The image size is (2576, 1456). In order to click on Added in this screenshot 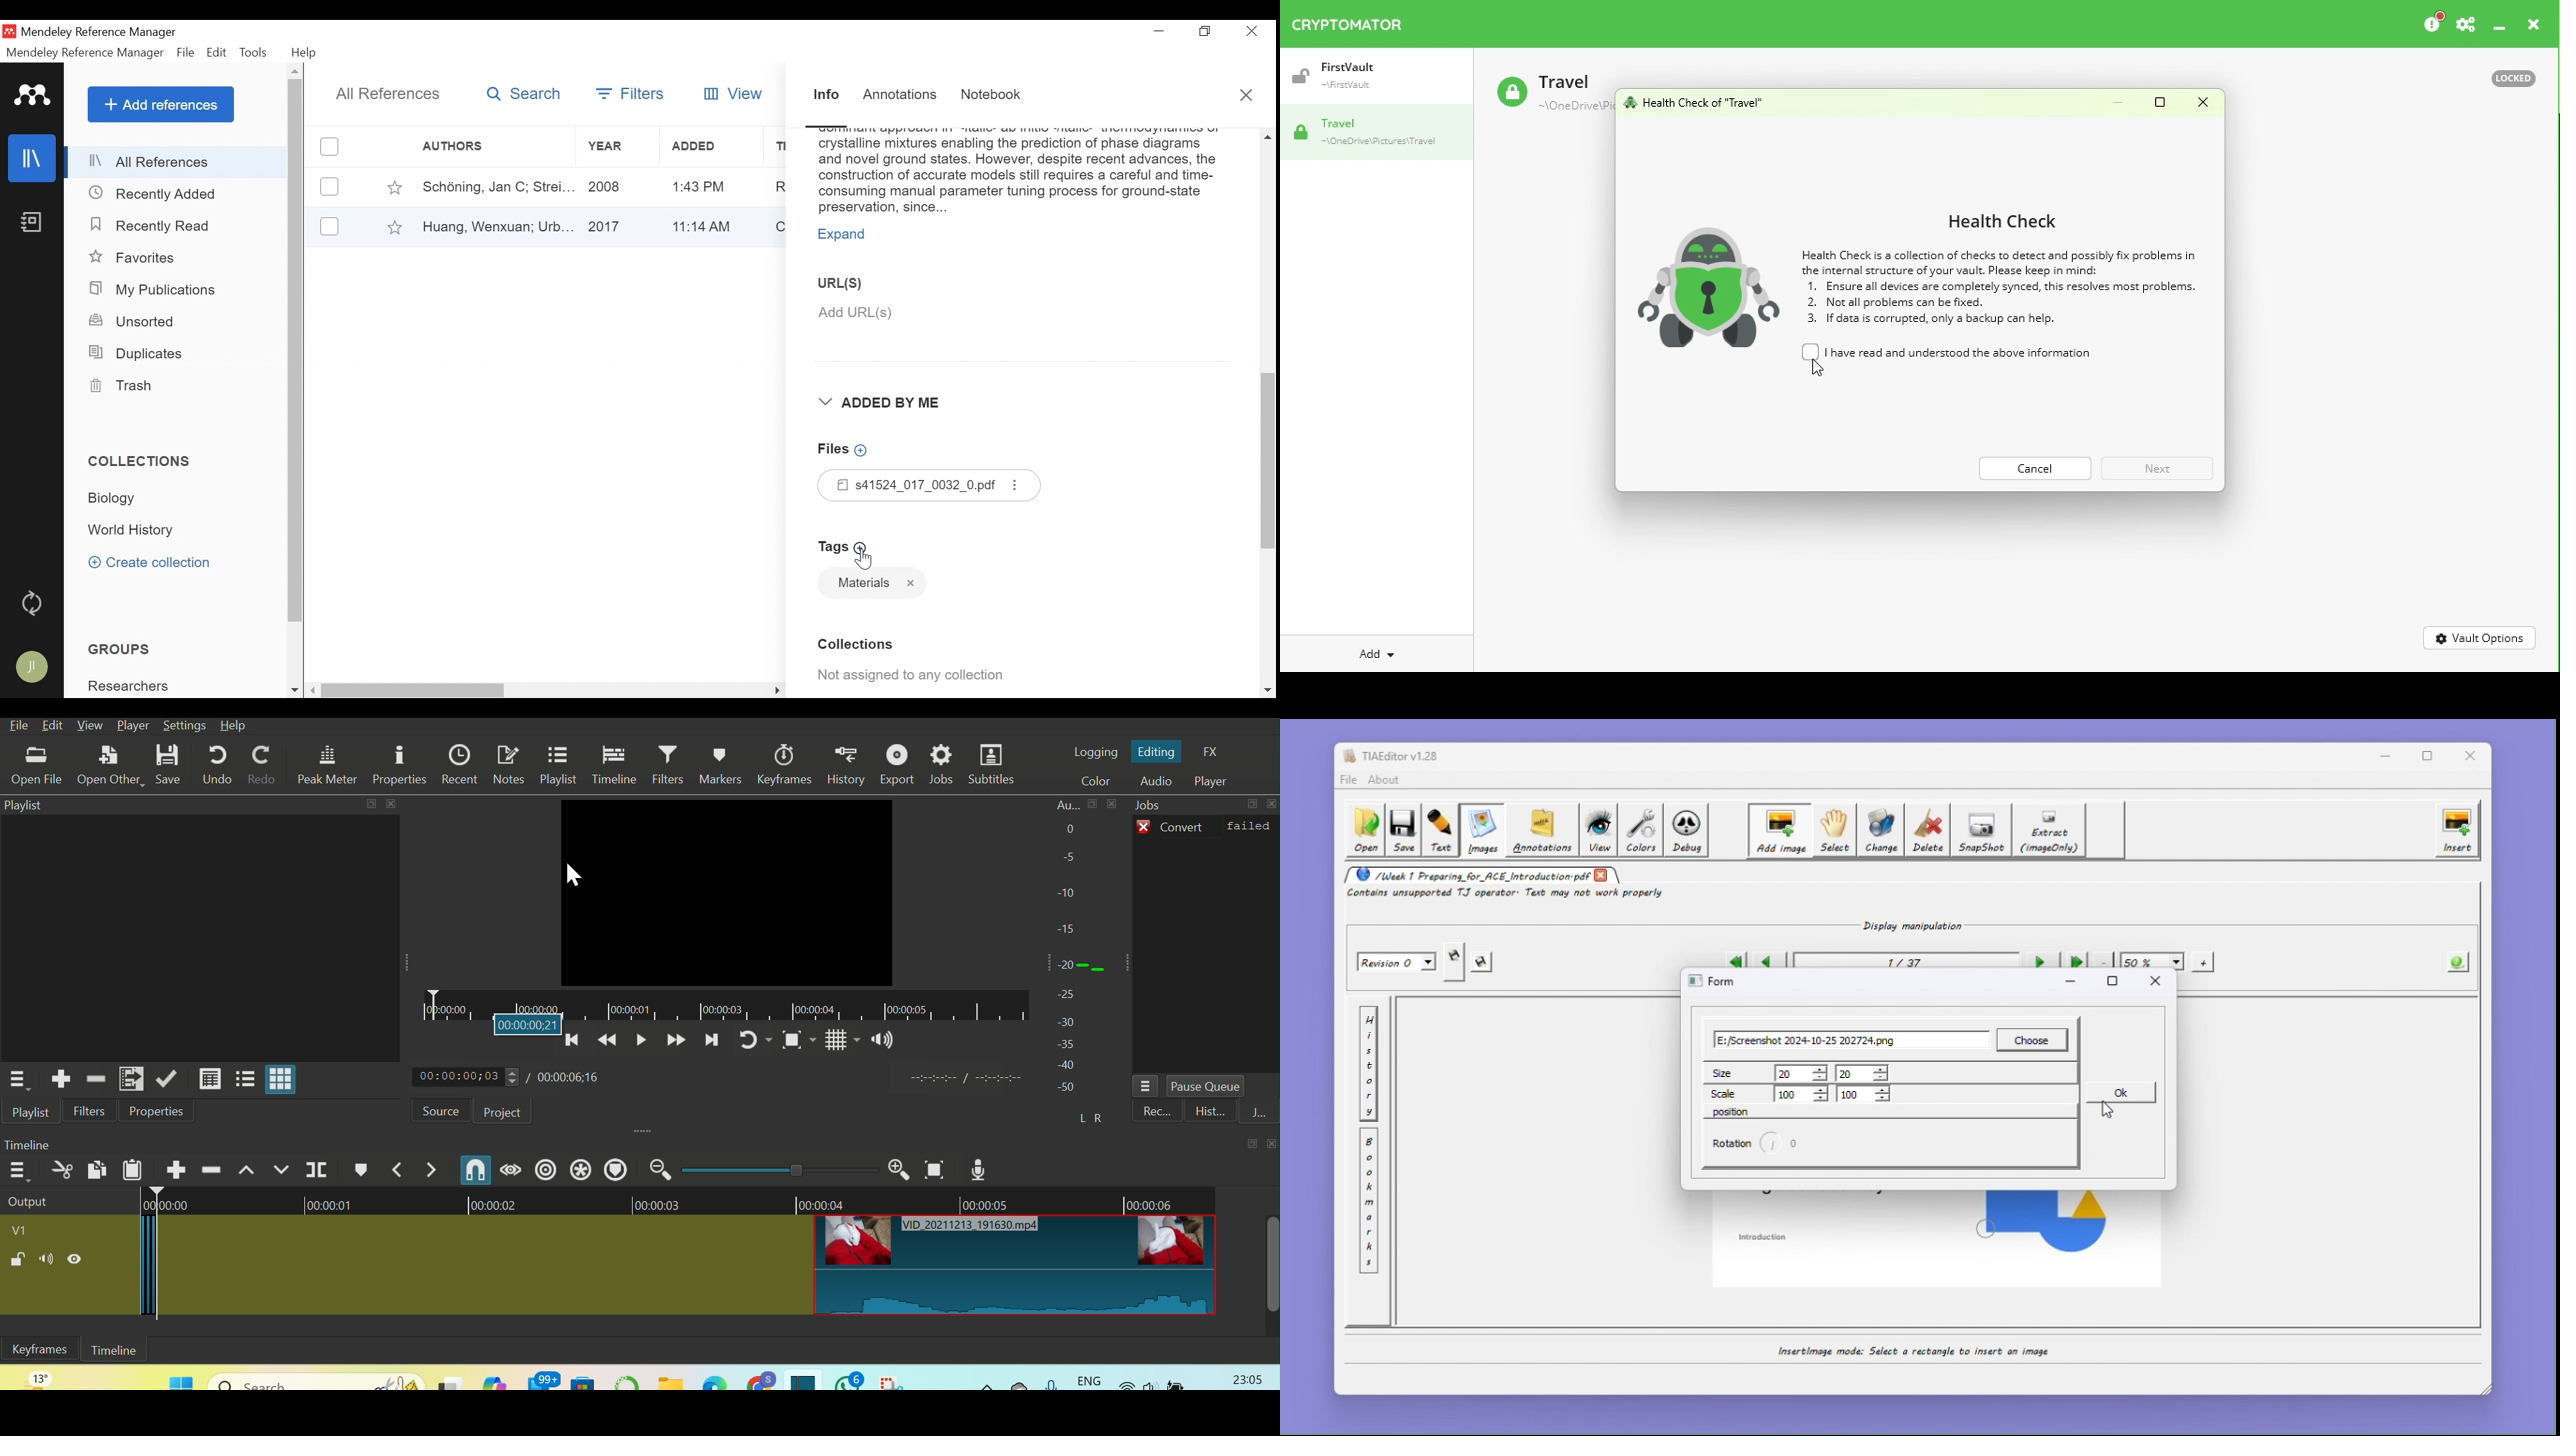, I will do `click(708, 186)`.